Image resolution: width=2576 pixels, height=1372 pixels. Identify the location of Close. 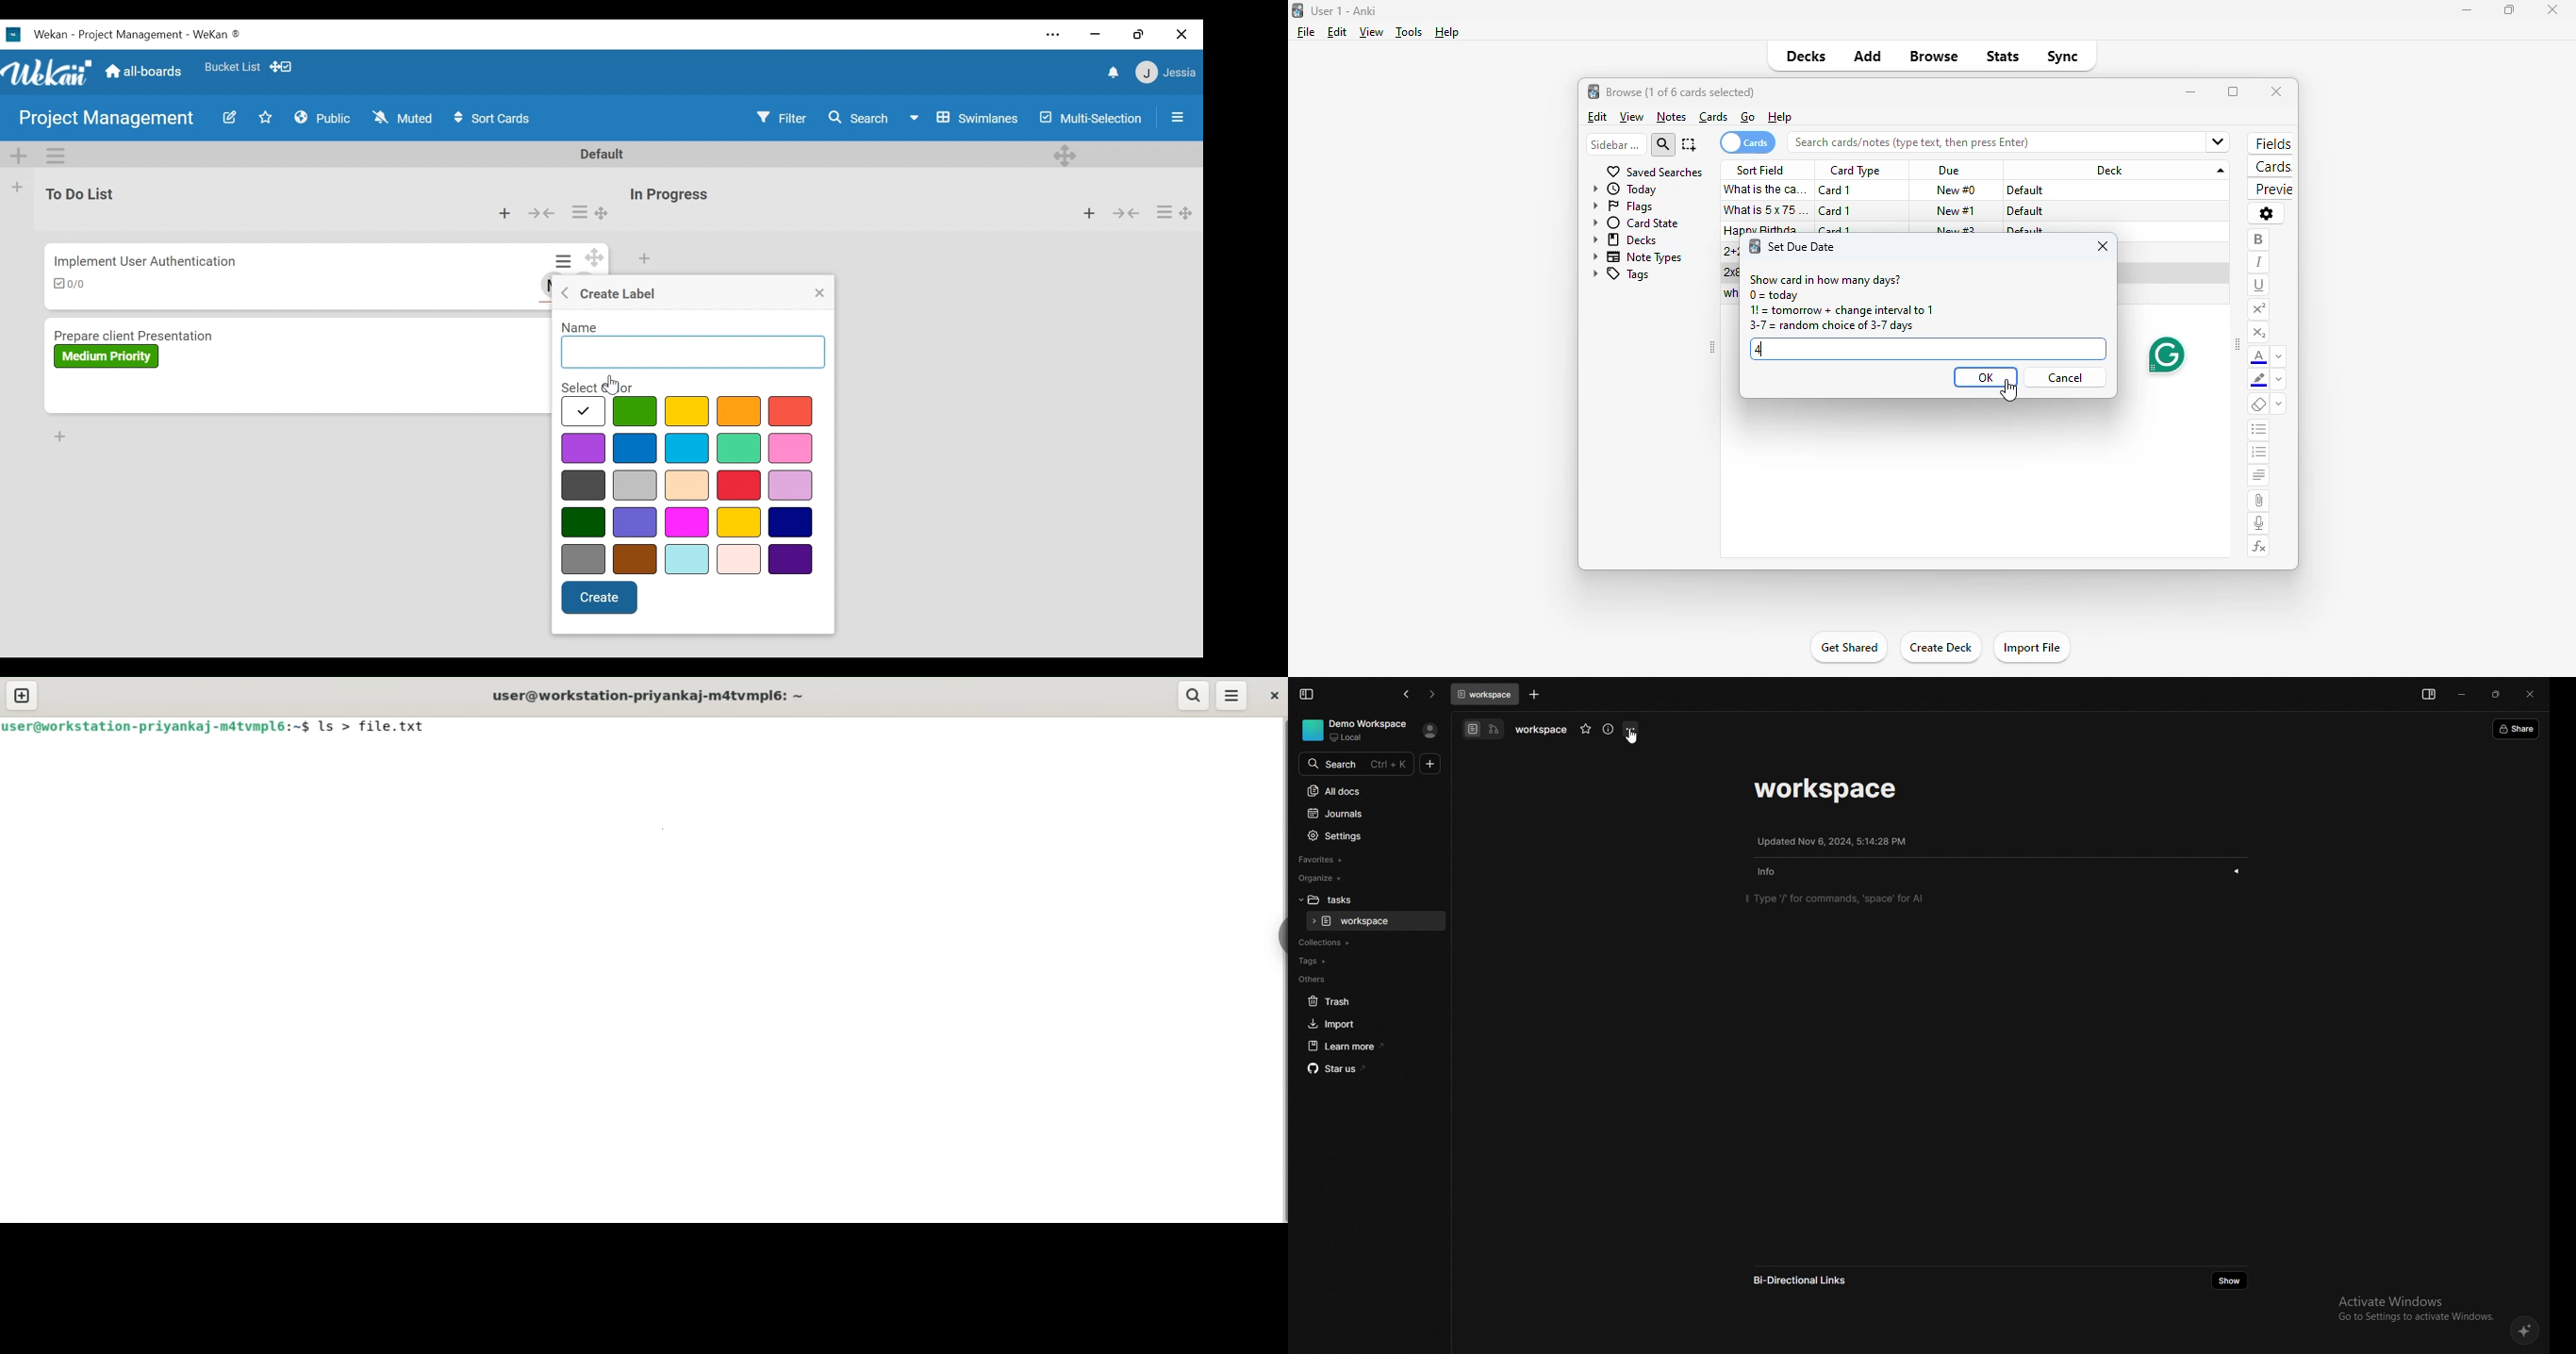
(821, 293).